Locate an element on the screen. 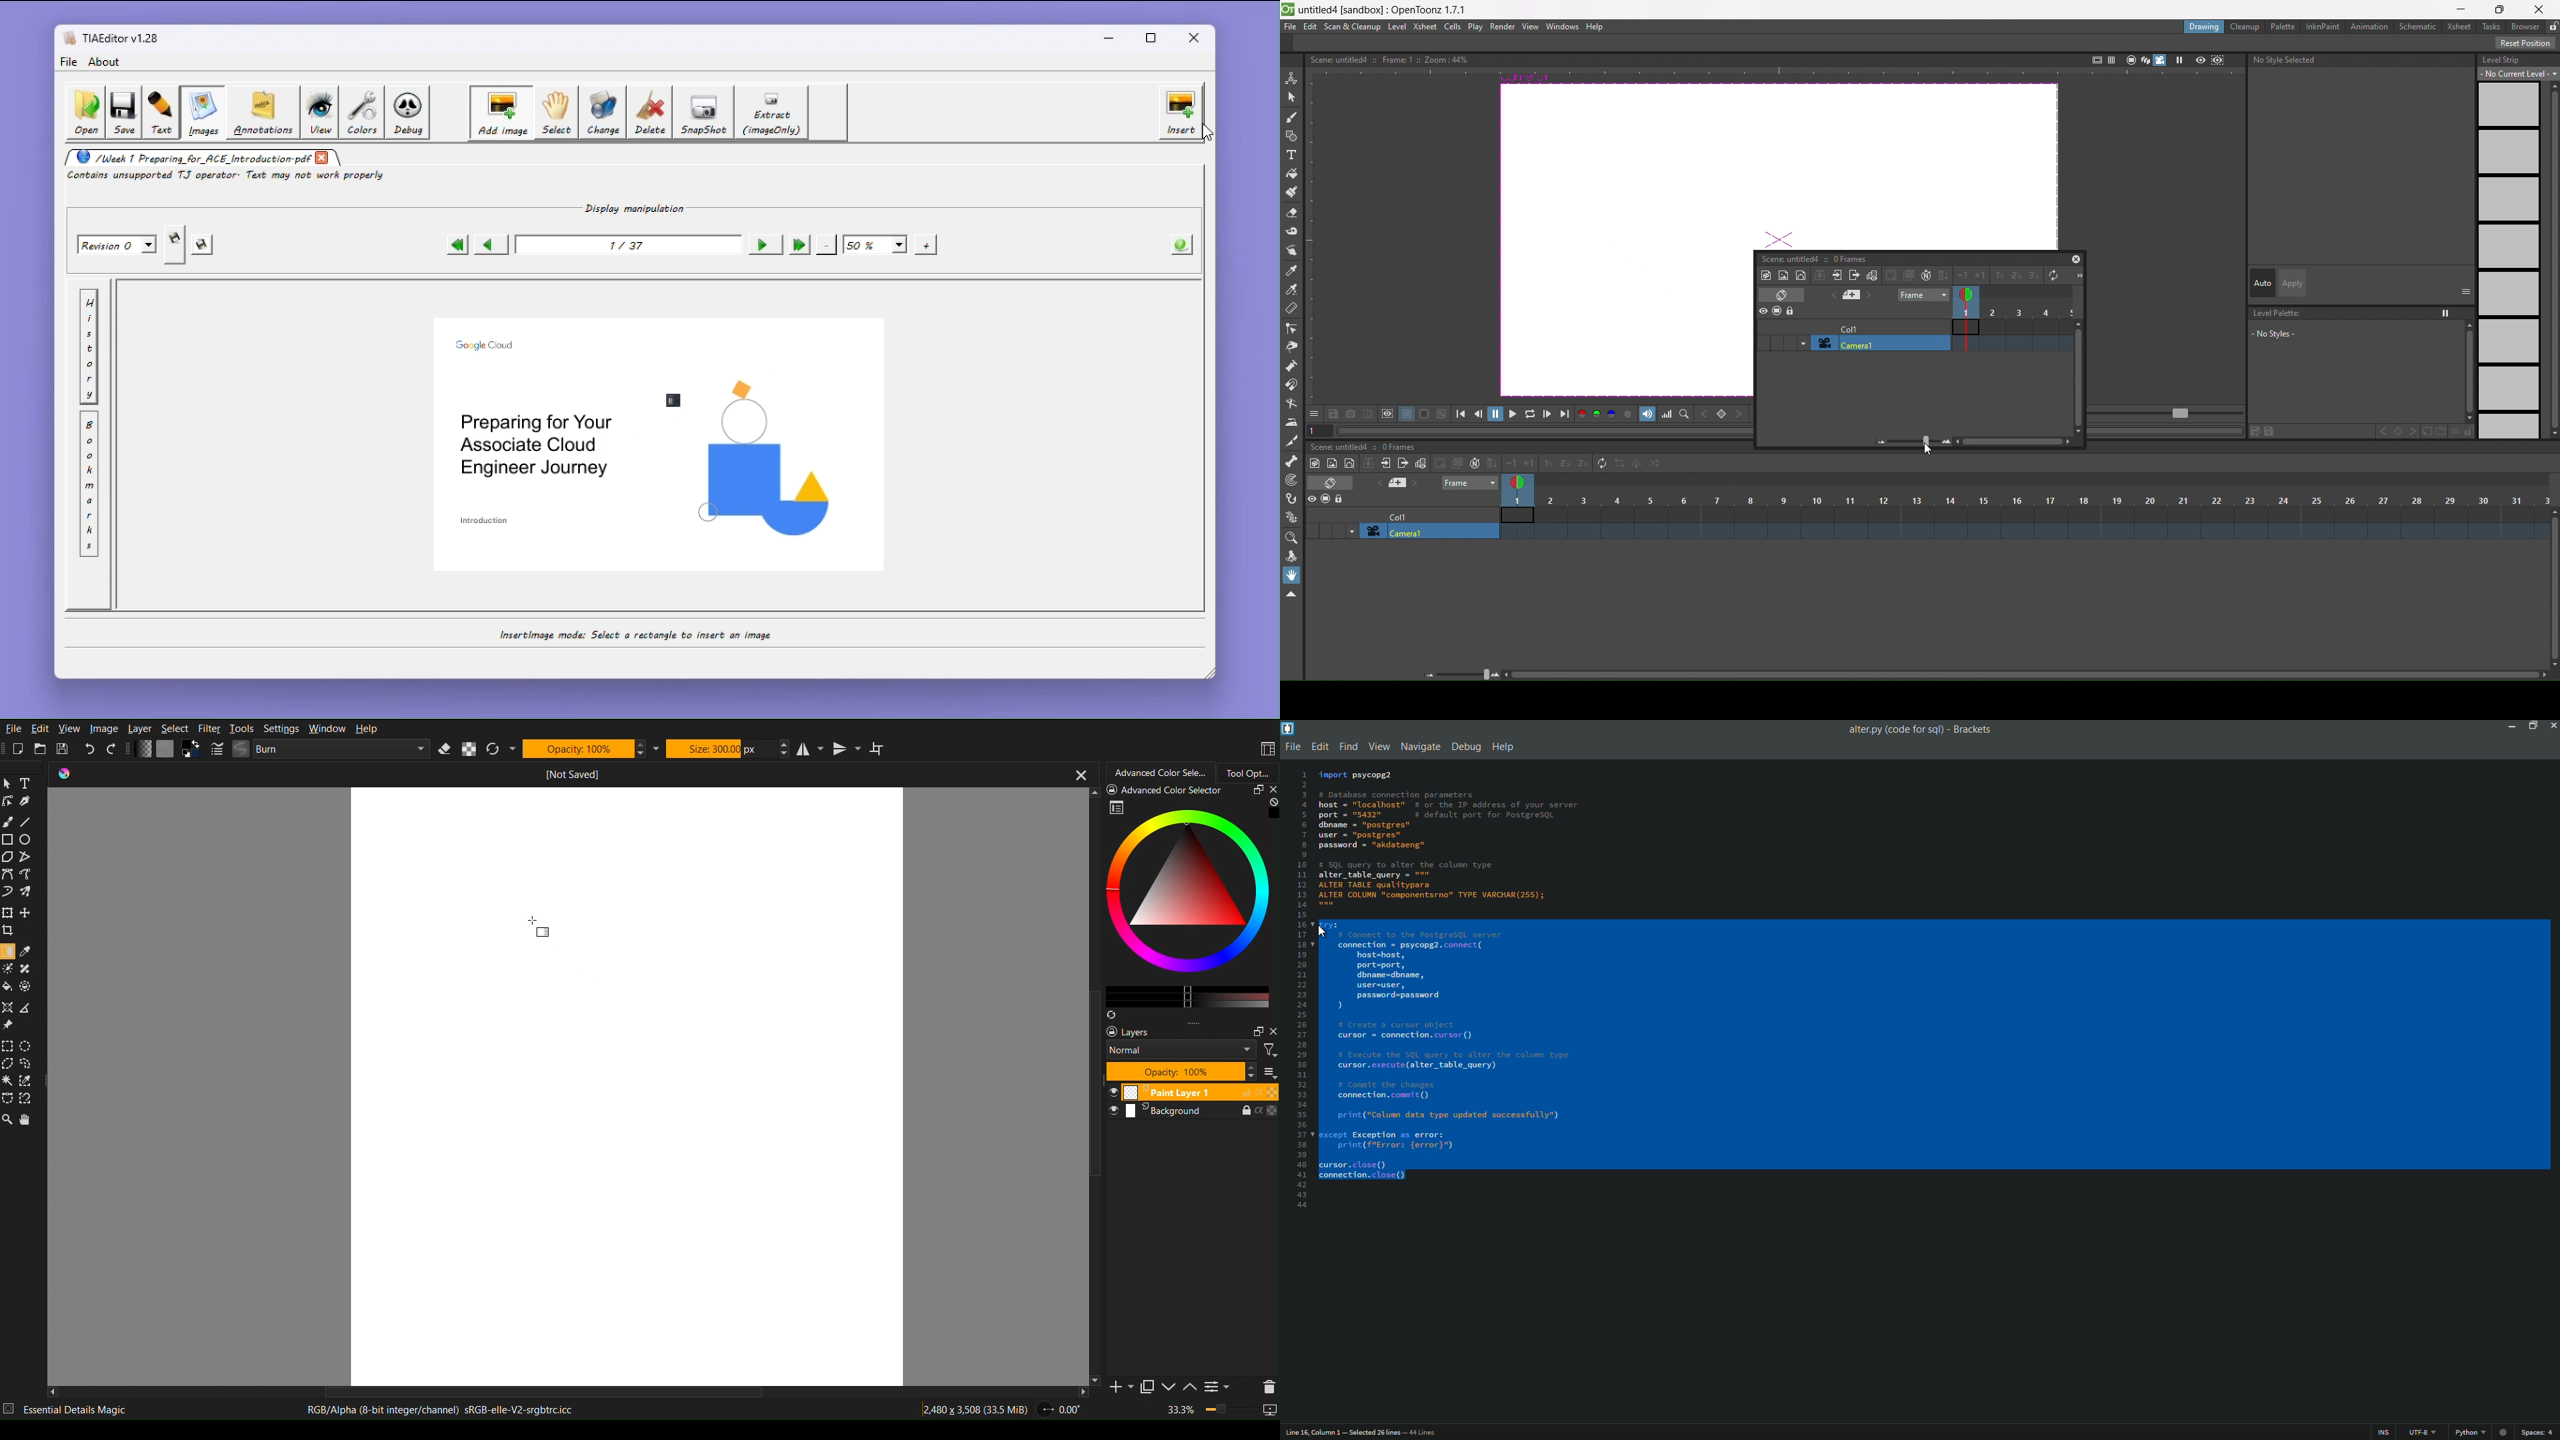 This screenshot has height=1456, width=2576. finger tool is located at coordinates (1292, 252).